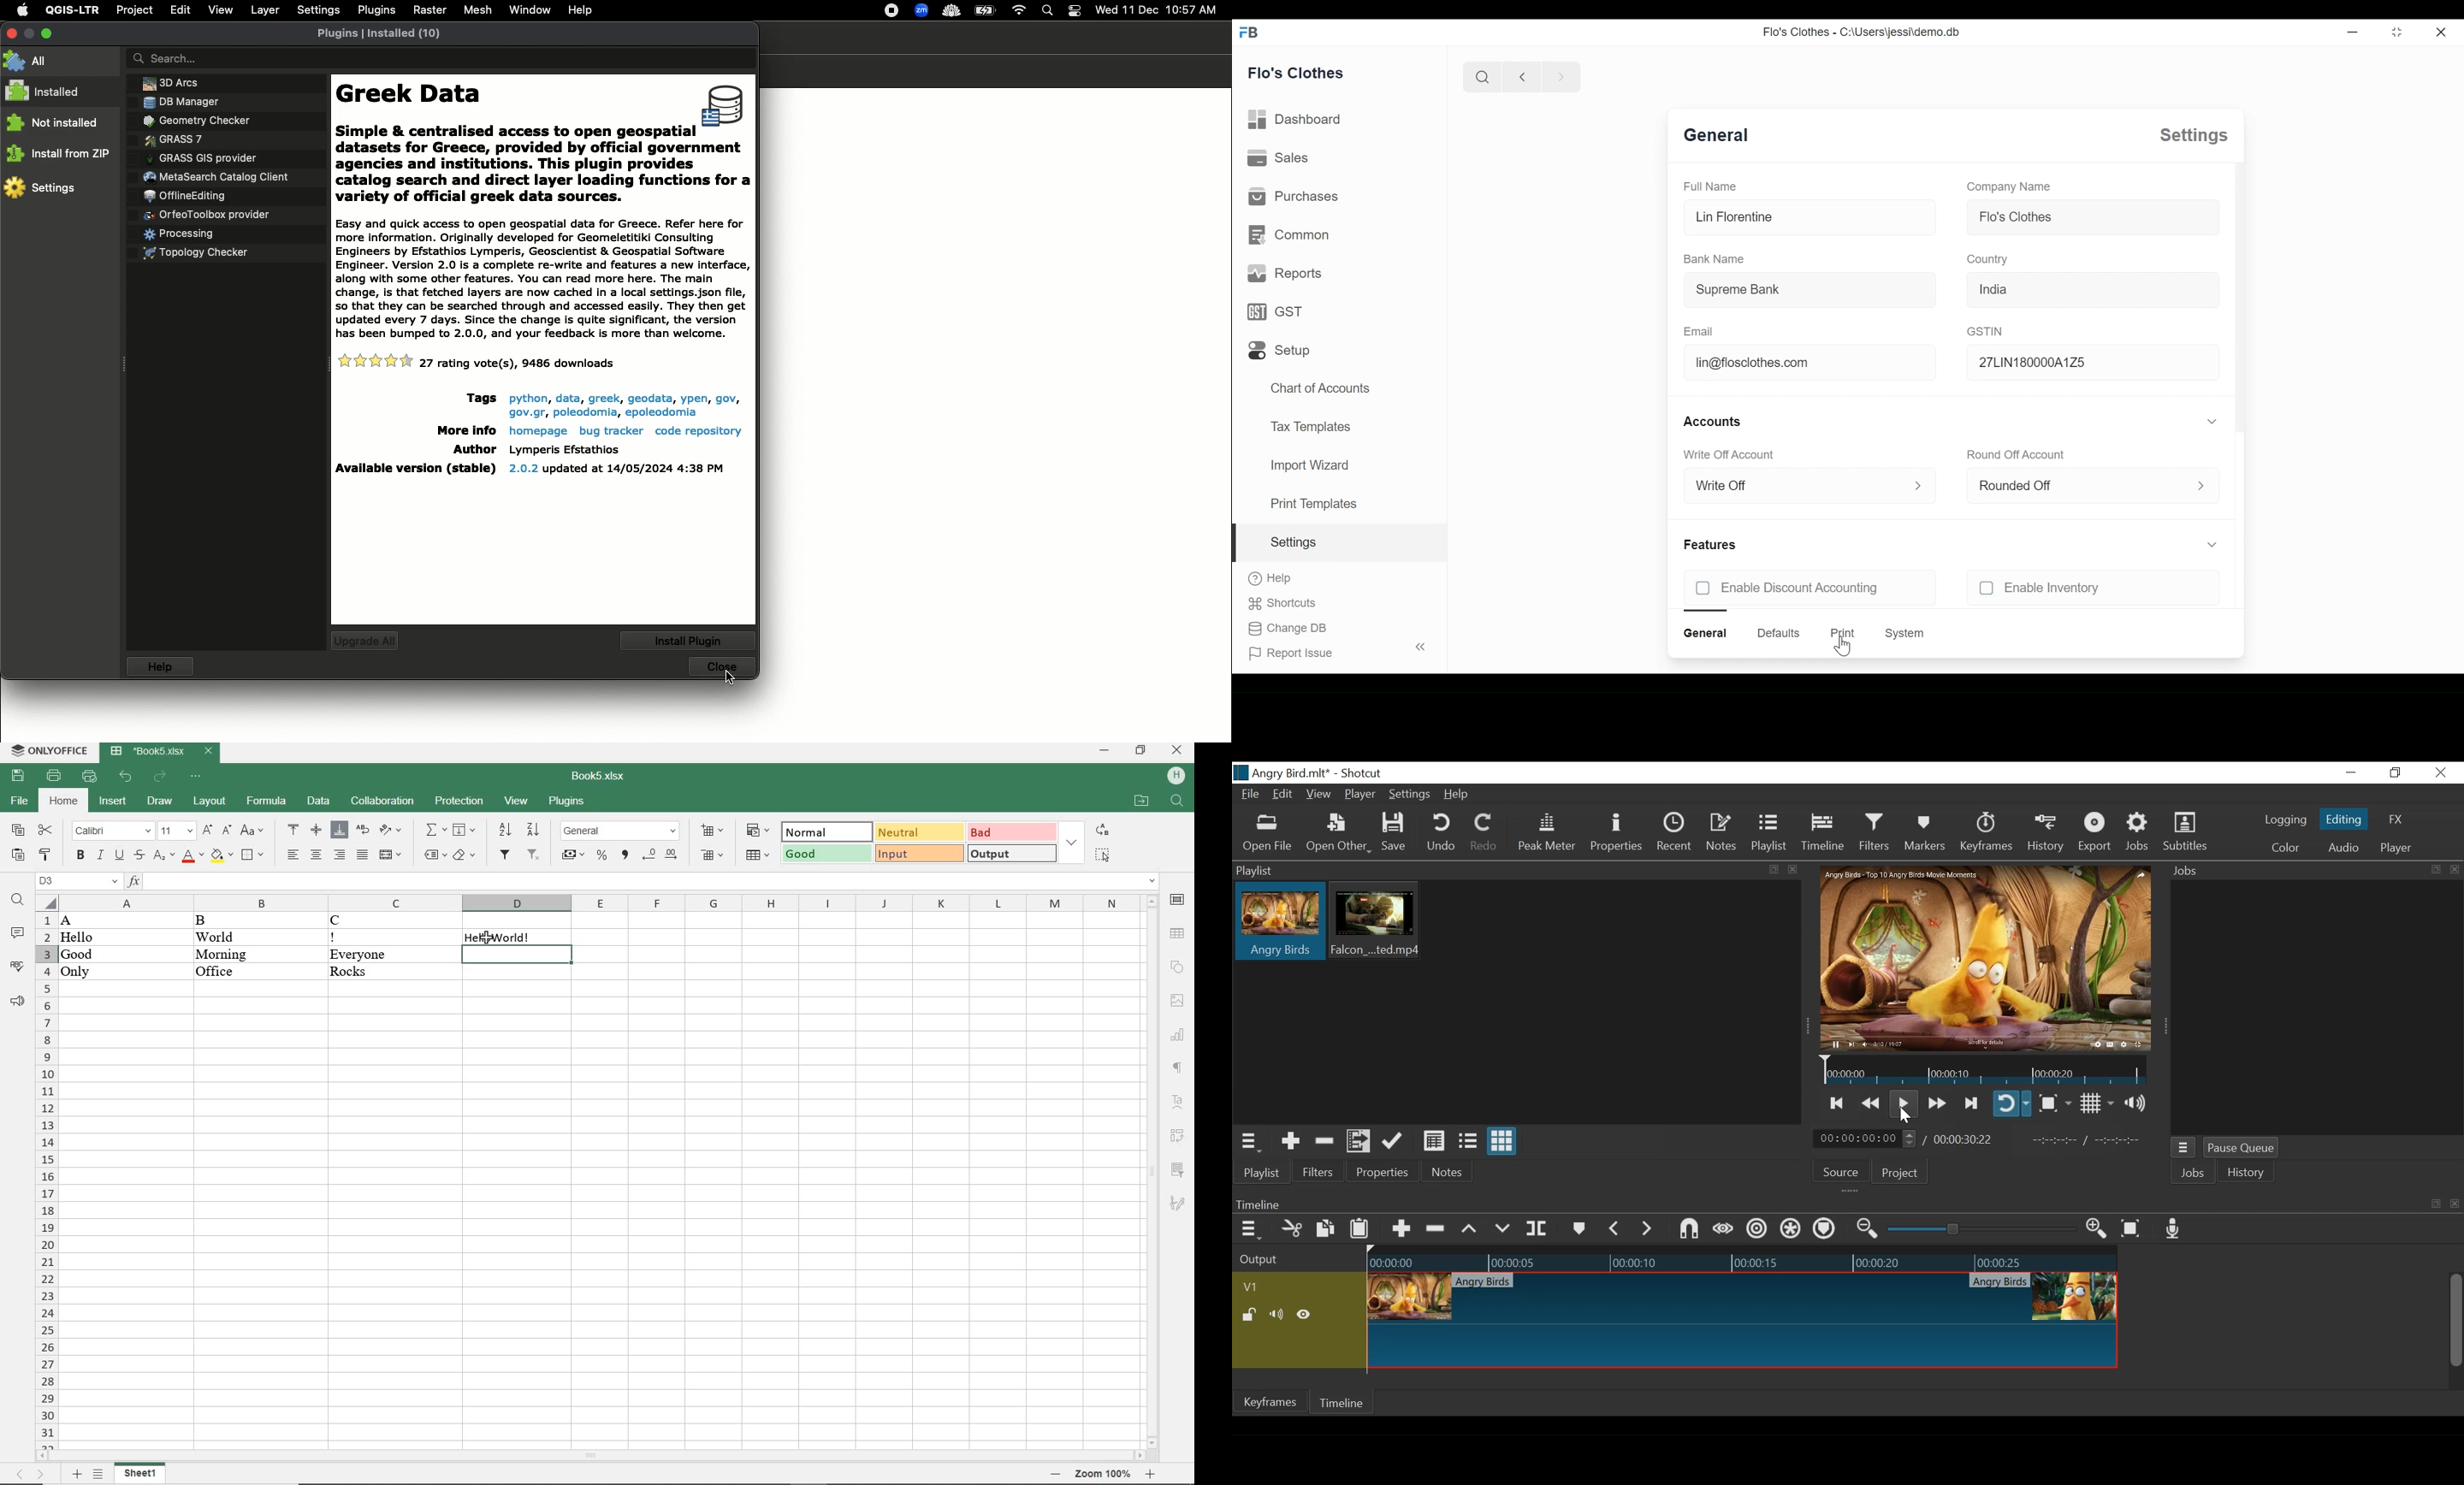 The width and height of the screenshot is (2464, 1512). Describe the element at coordinates (2096, 1230) in the screenshot. I see `Zoom timeline in` at that location.